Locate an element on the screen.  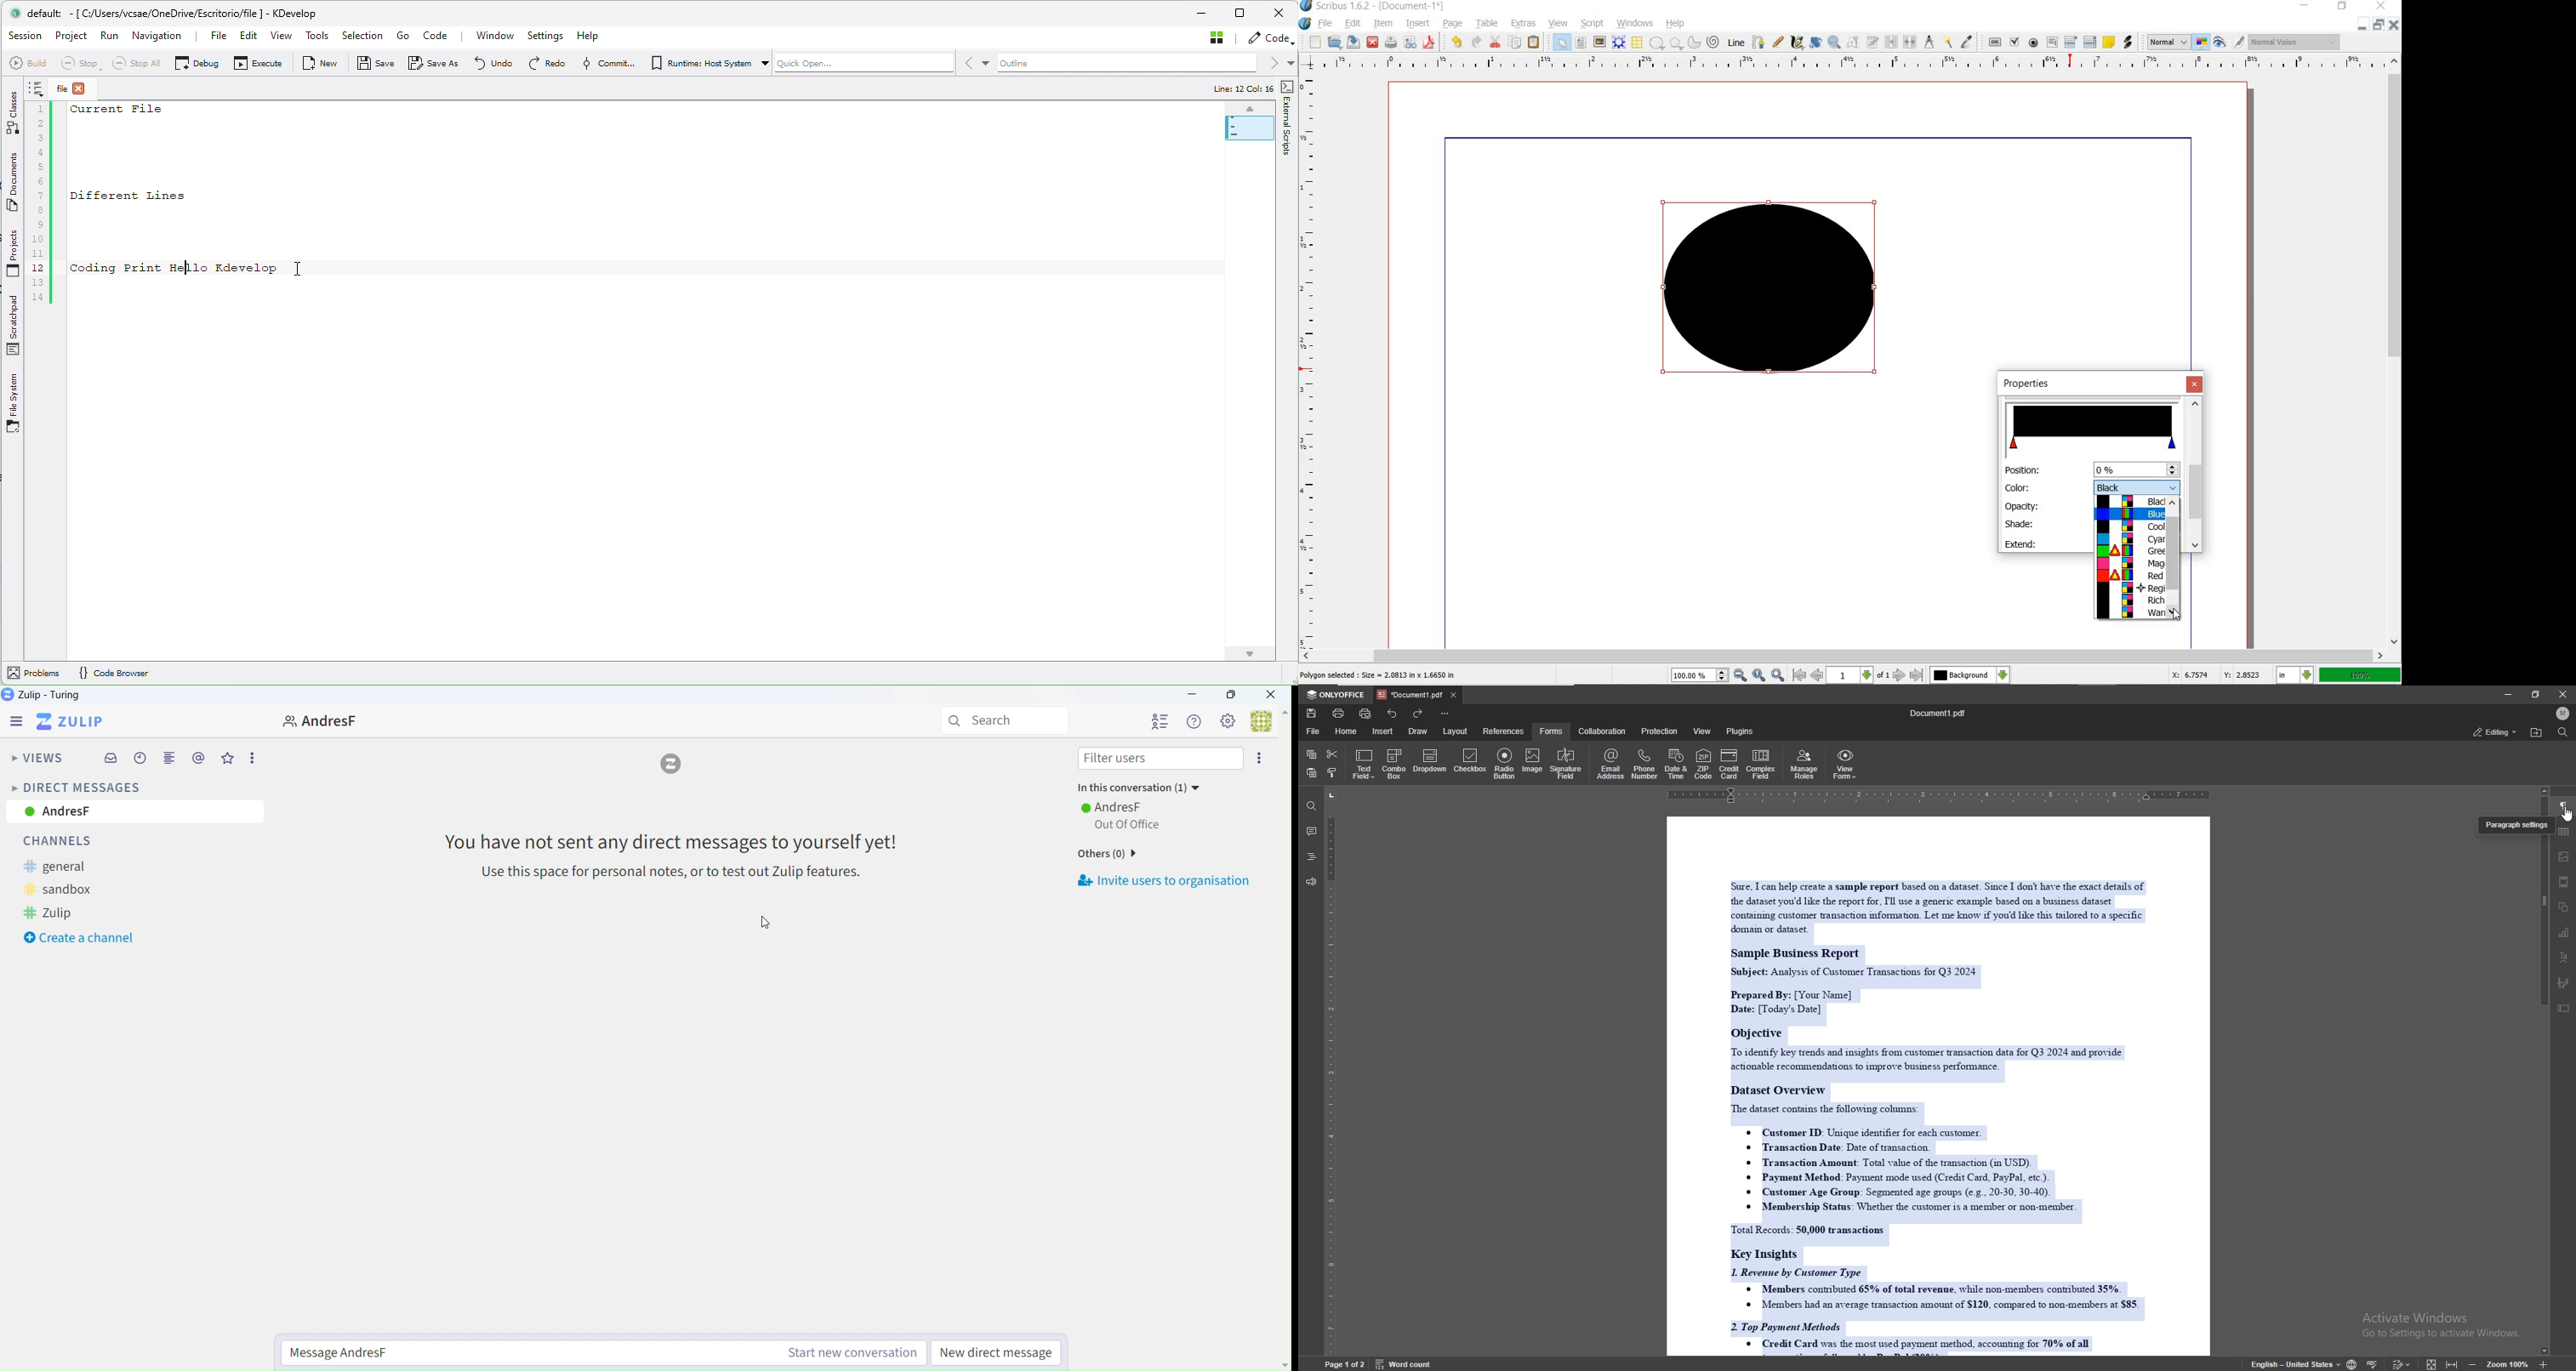
PDF RADIO BUTTON is located at coordinates (2034, 42).